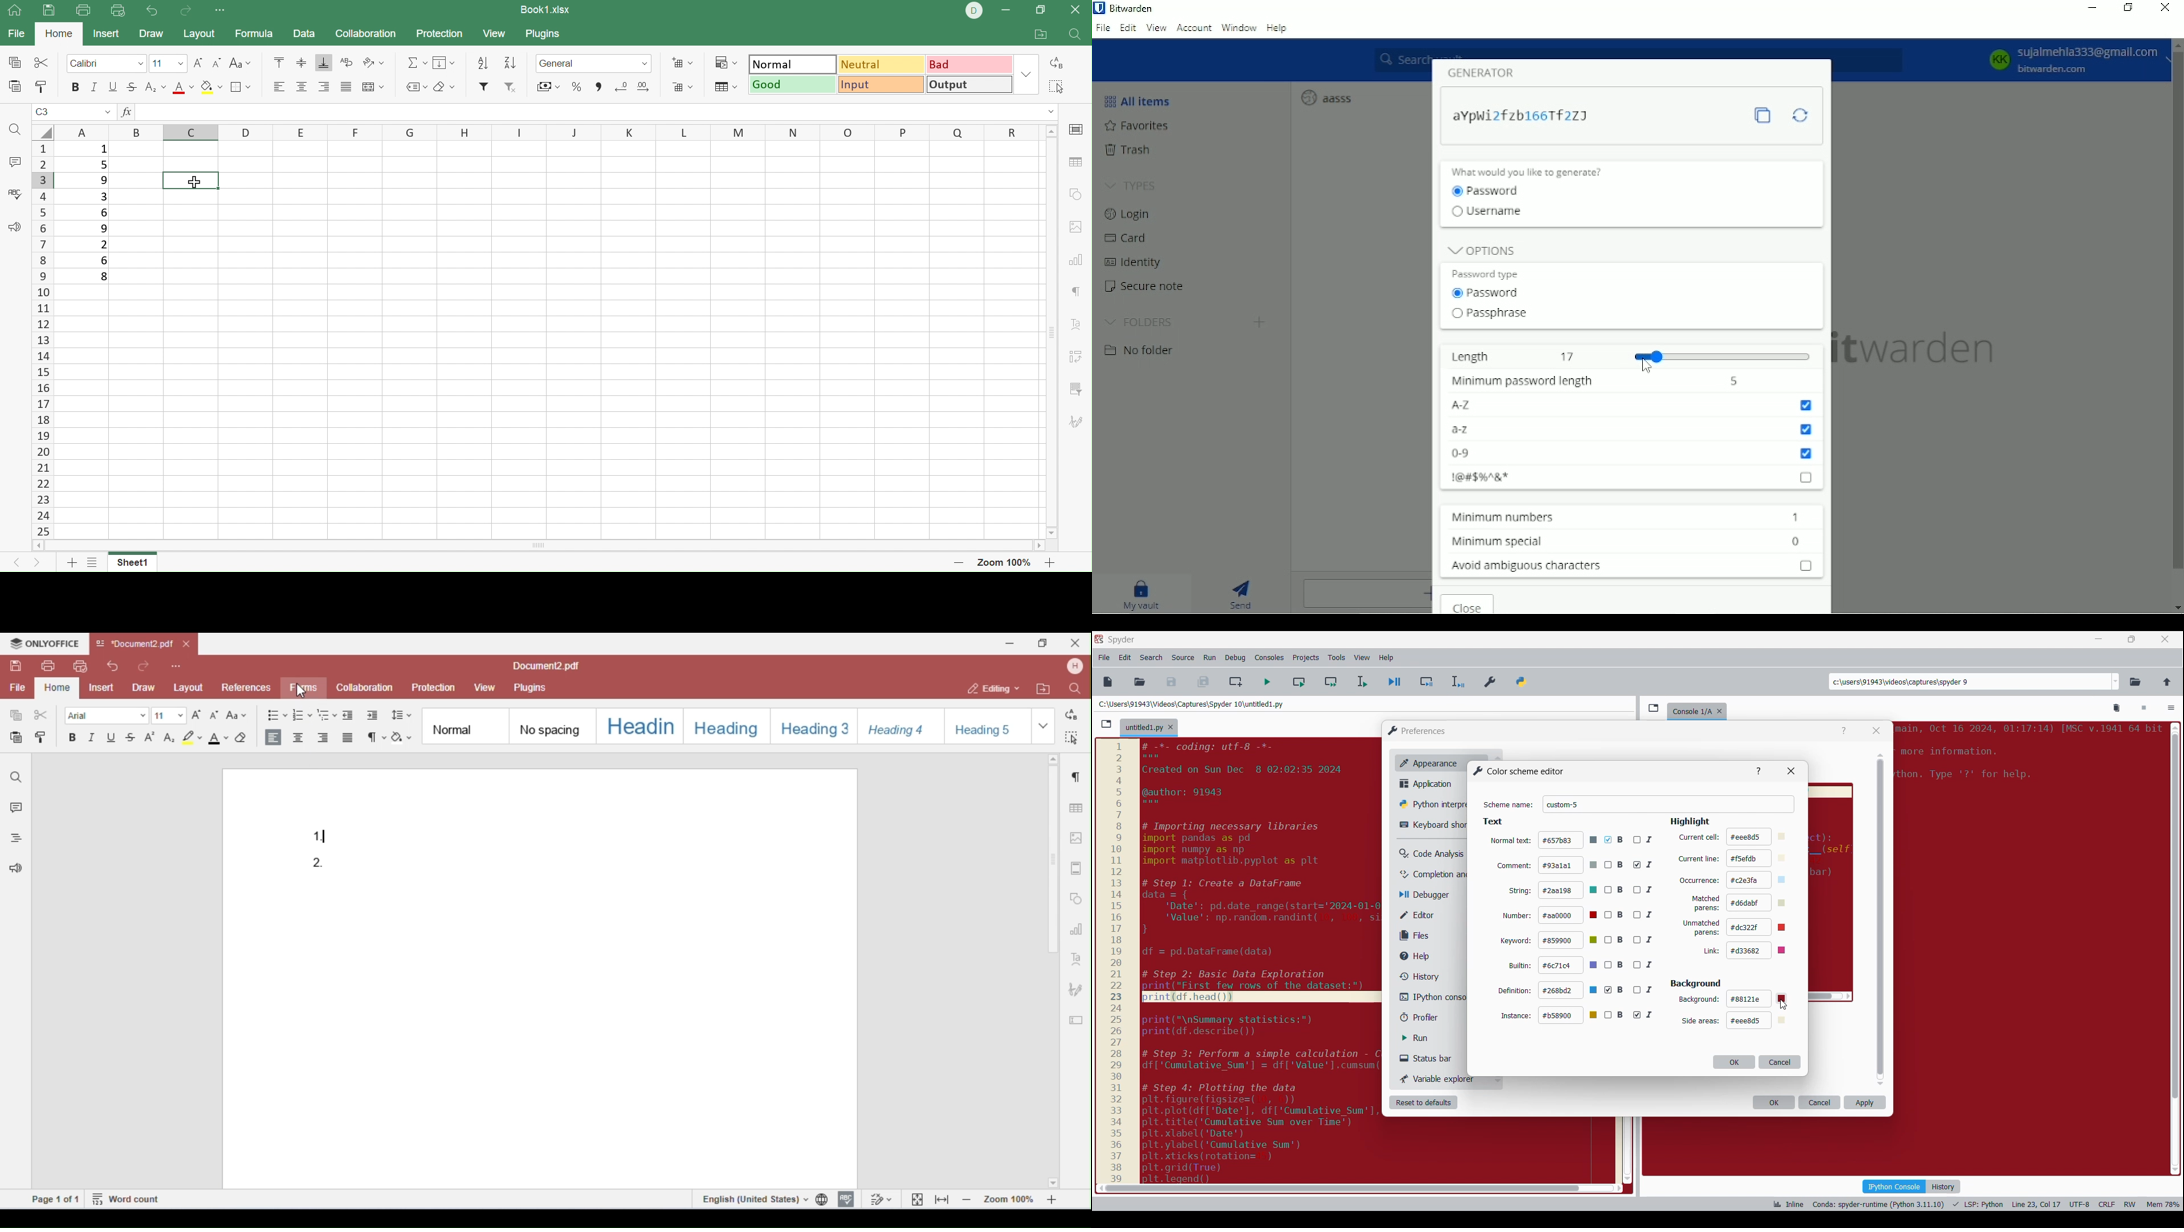 The height and width of the screenshot is (1232, 2184). Describe the element at coordinates (1645, 915) in the screenshot. I see `I` at that location.